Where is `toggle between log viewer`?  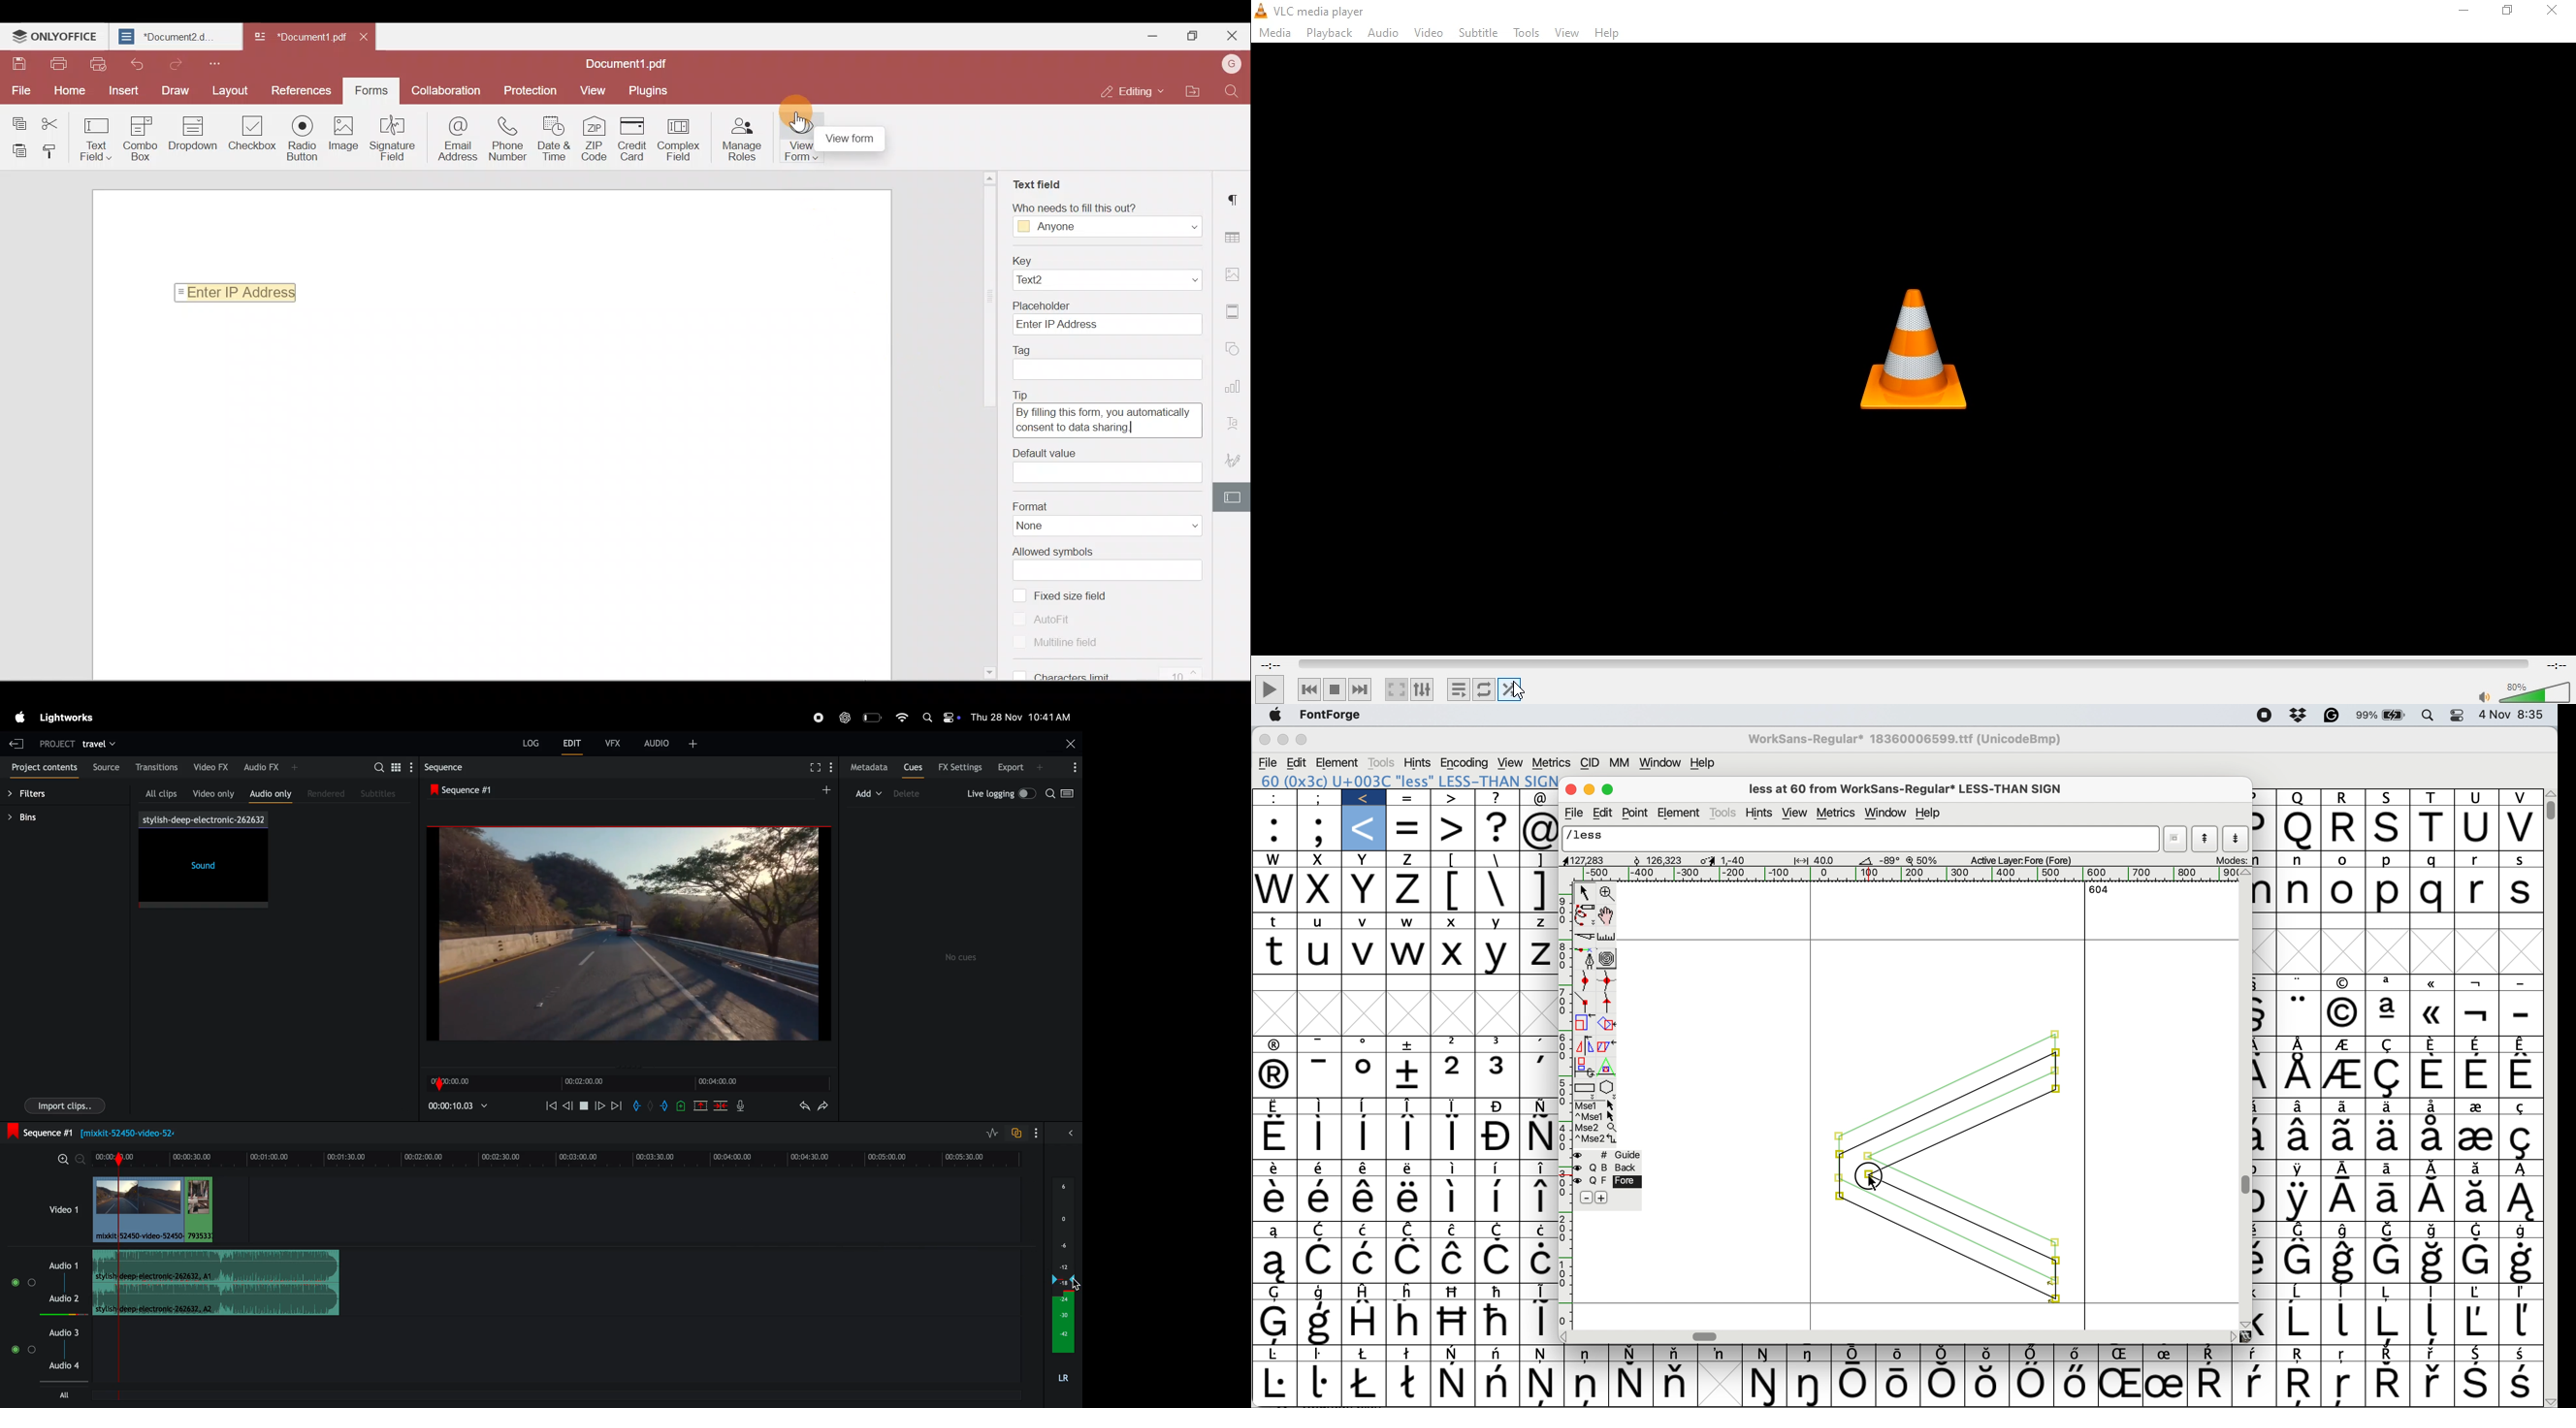 toggle between log viewer is located at coordinates (1069, 793).